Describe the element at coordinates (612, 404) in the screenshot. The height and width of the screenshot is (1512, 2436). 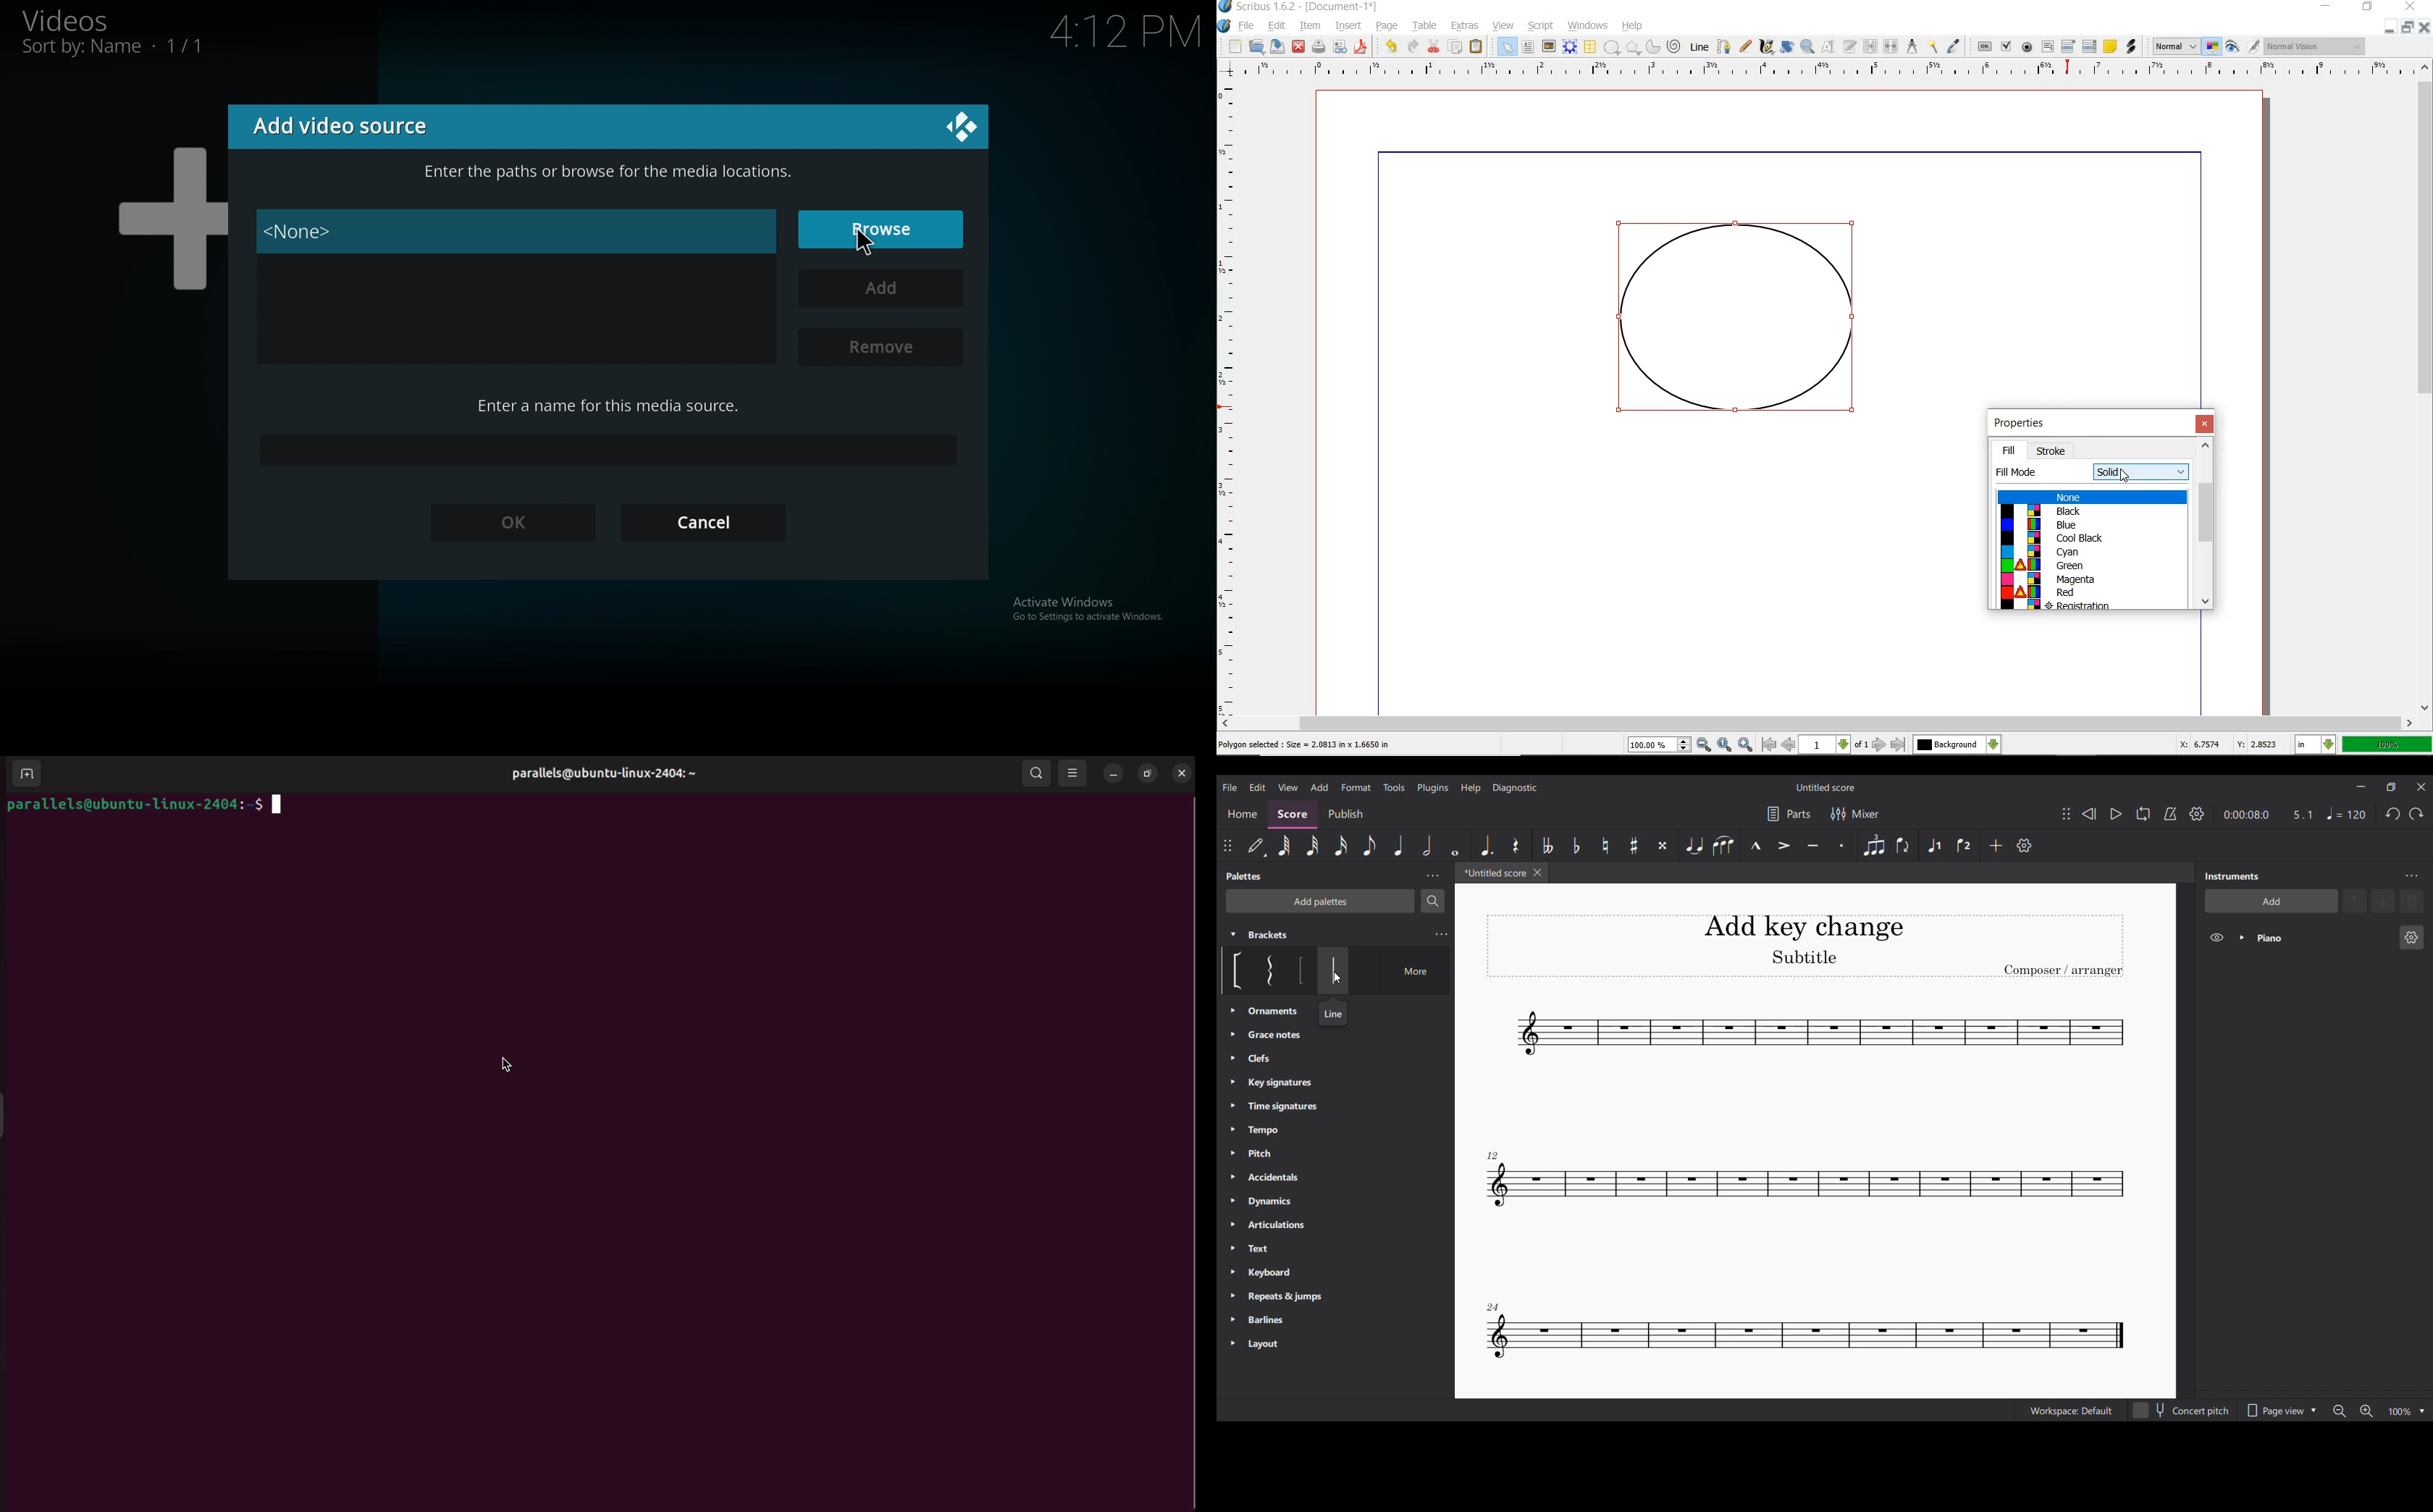
I see `enter name` at that location.